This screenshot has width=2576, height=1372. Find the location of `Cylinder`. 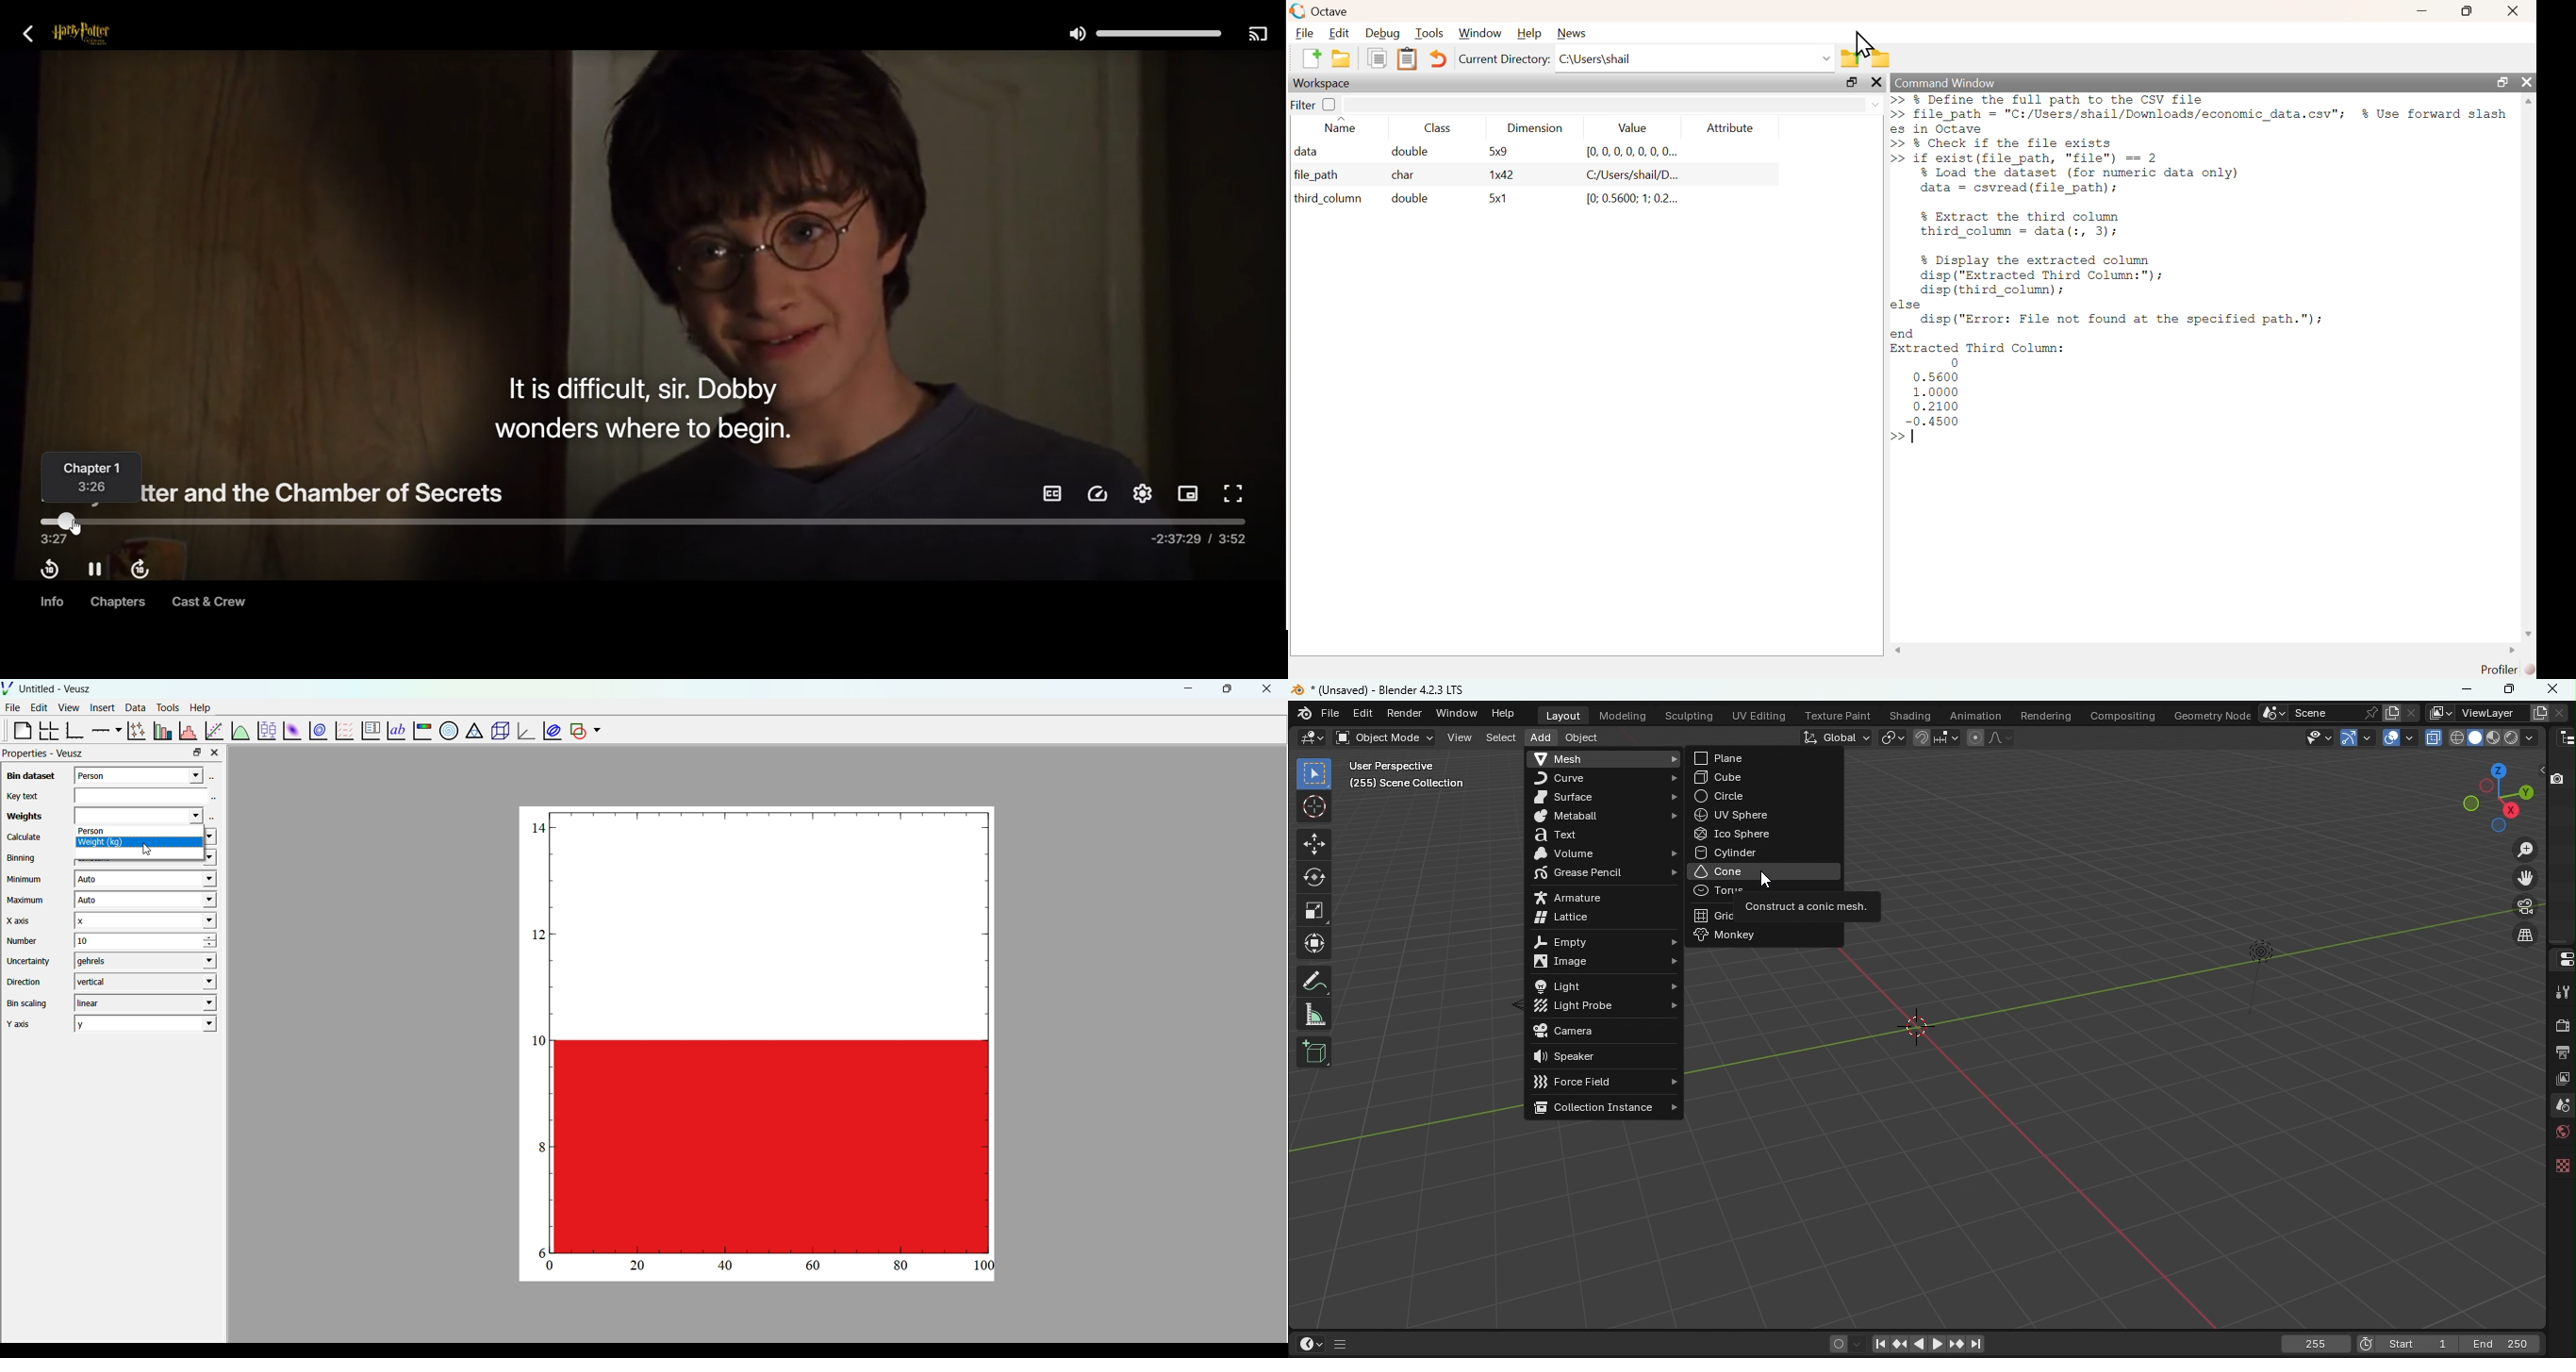

Cylinder is located at coordinates (1765, 852).